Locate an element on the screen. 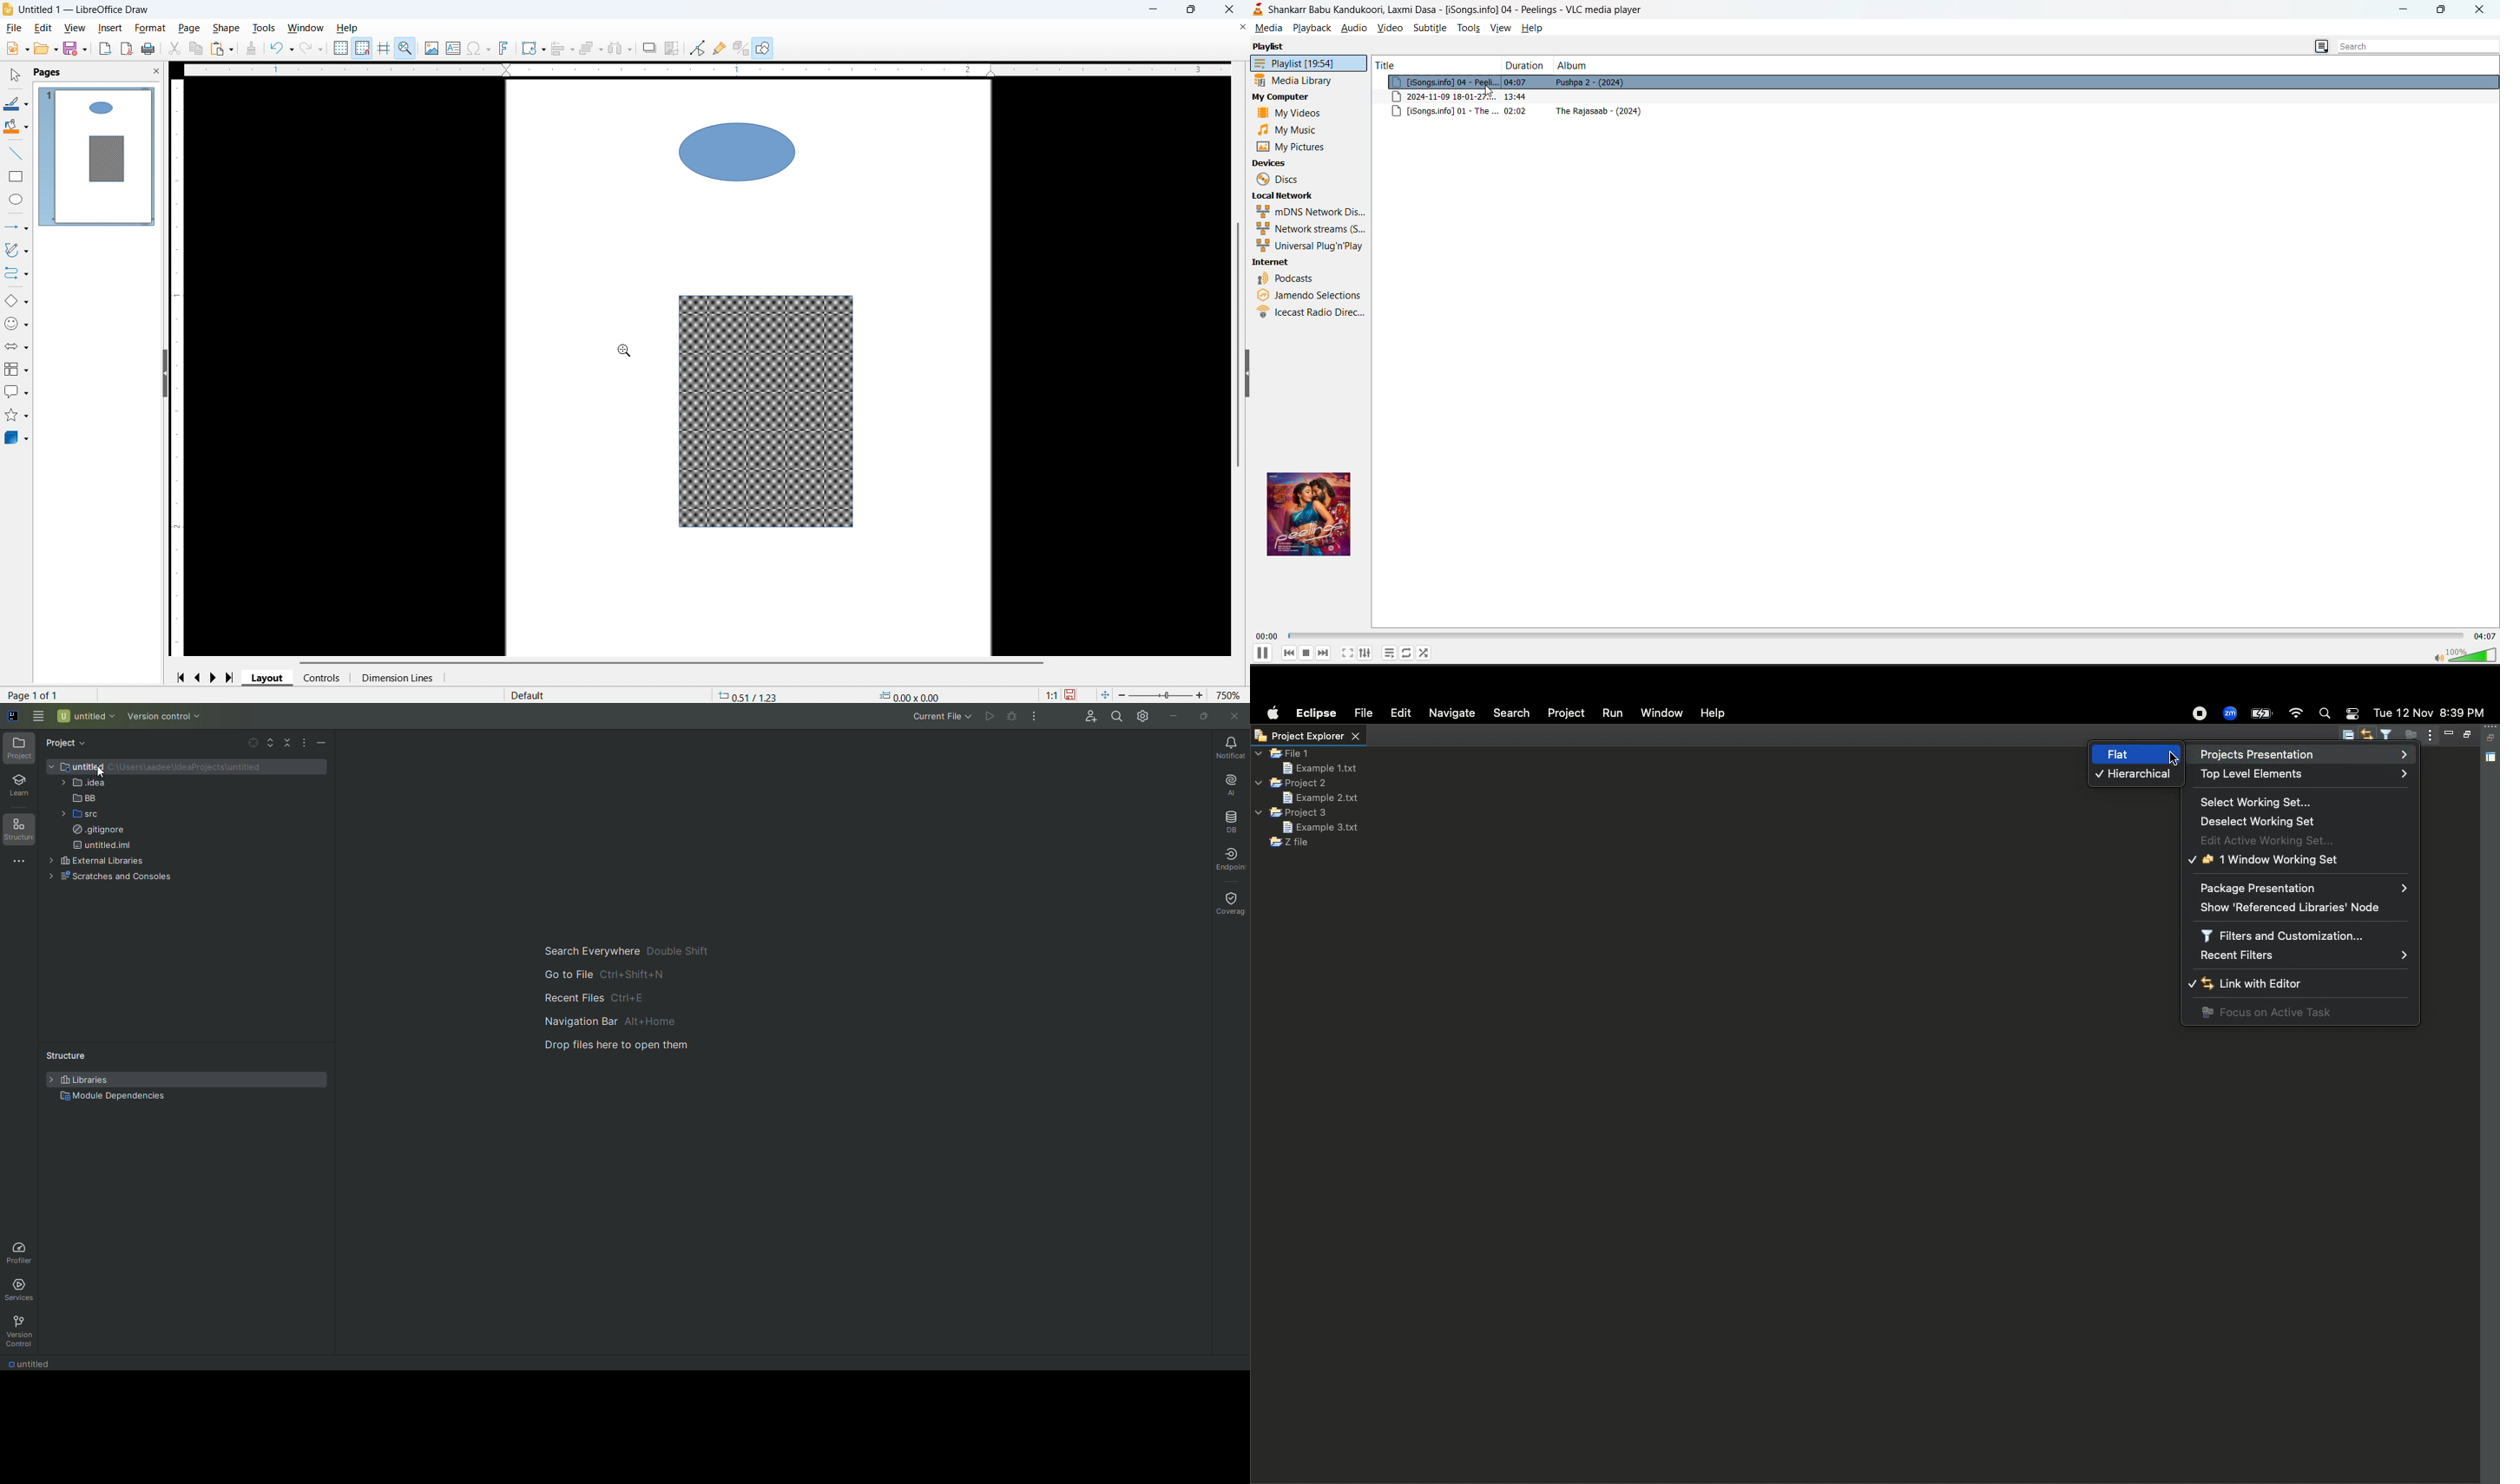  Align  is located at coordinates (562, 48).